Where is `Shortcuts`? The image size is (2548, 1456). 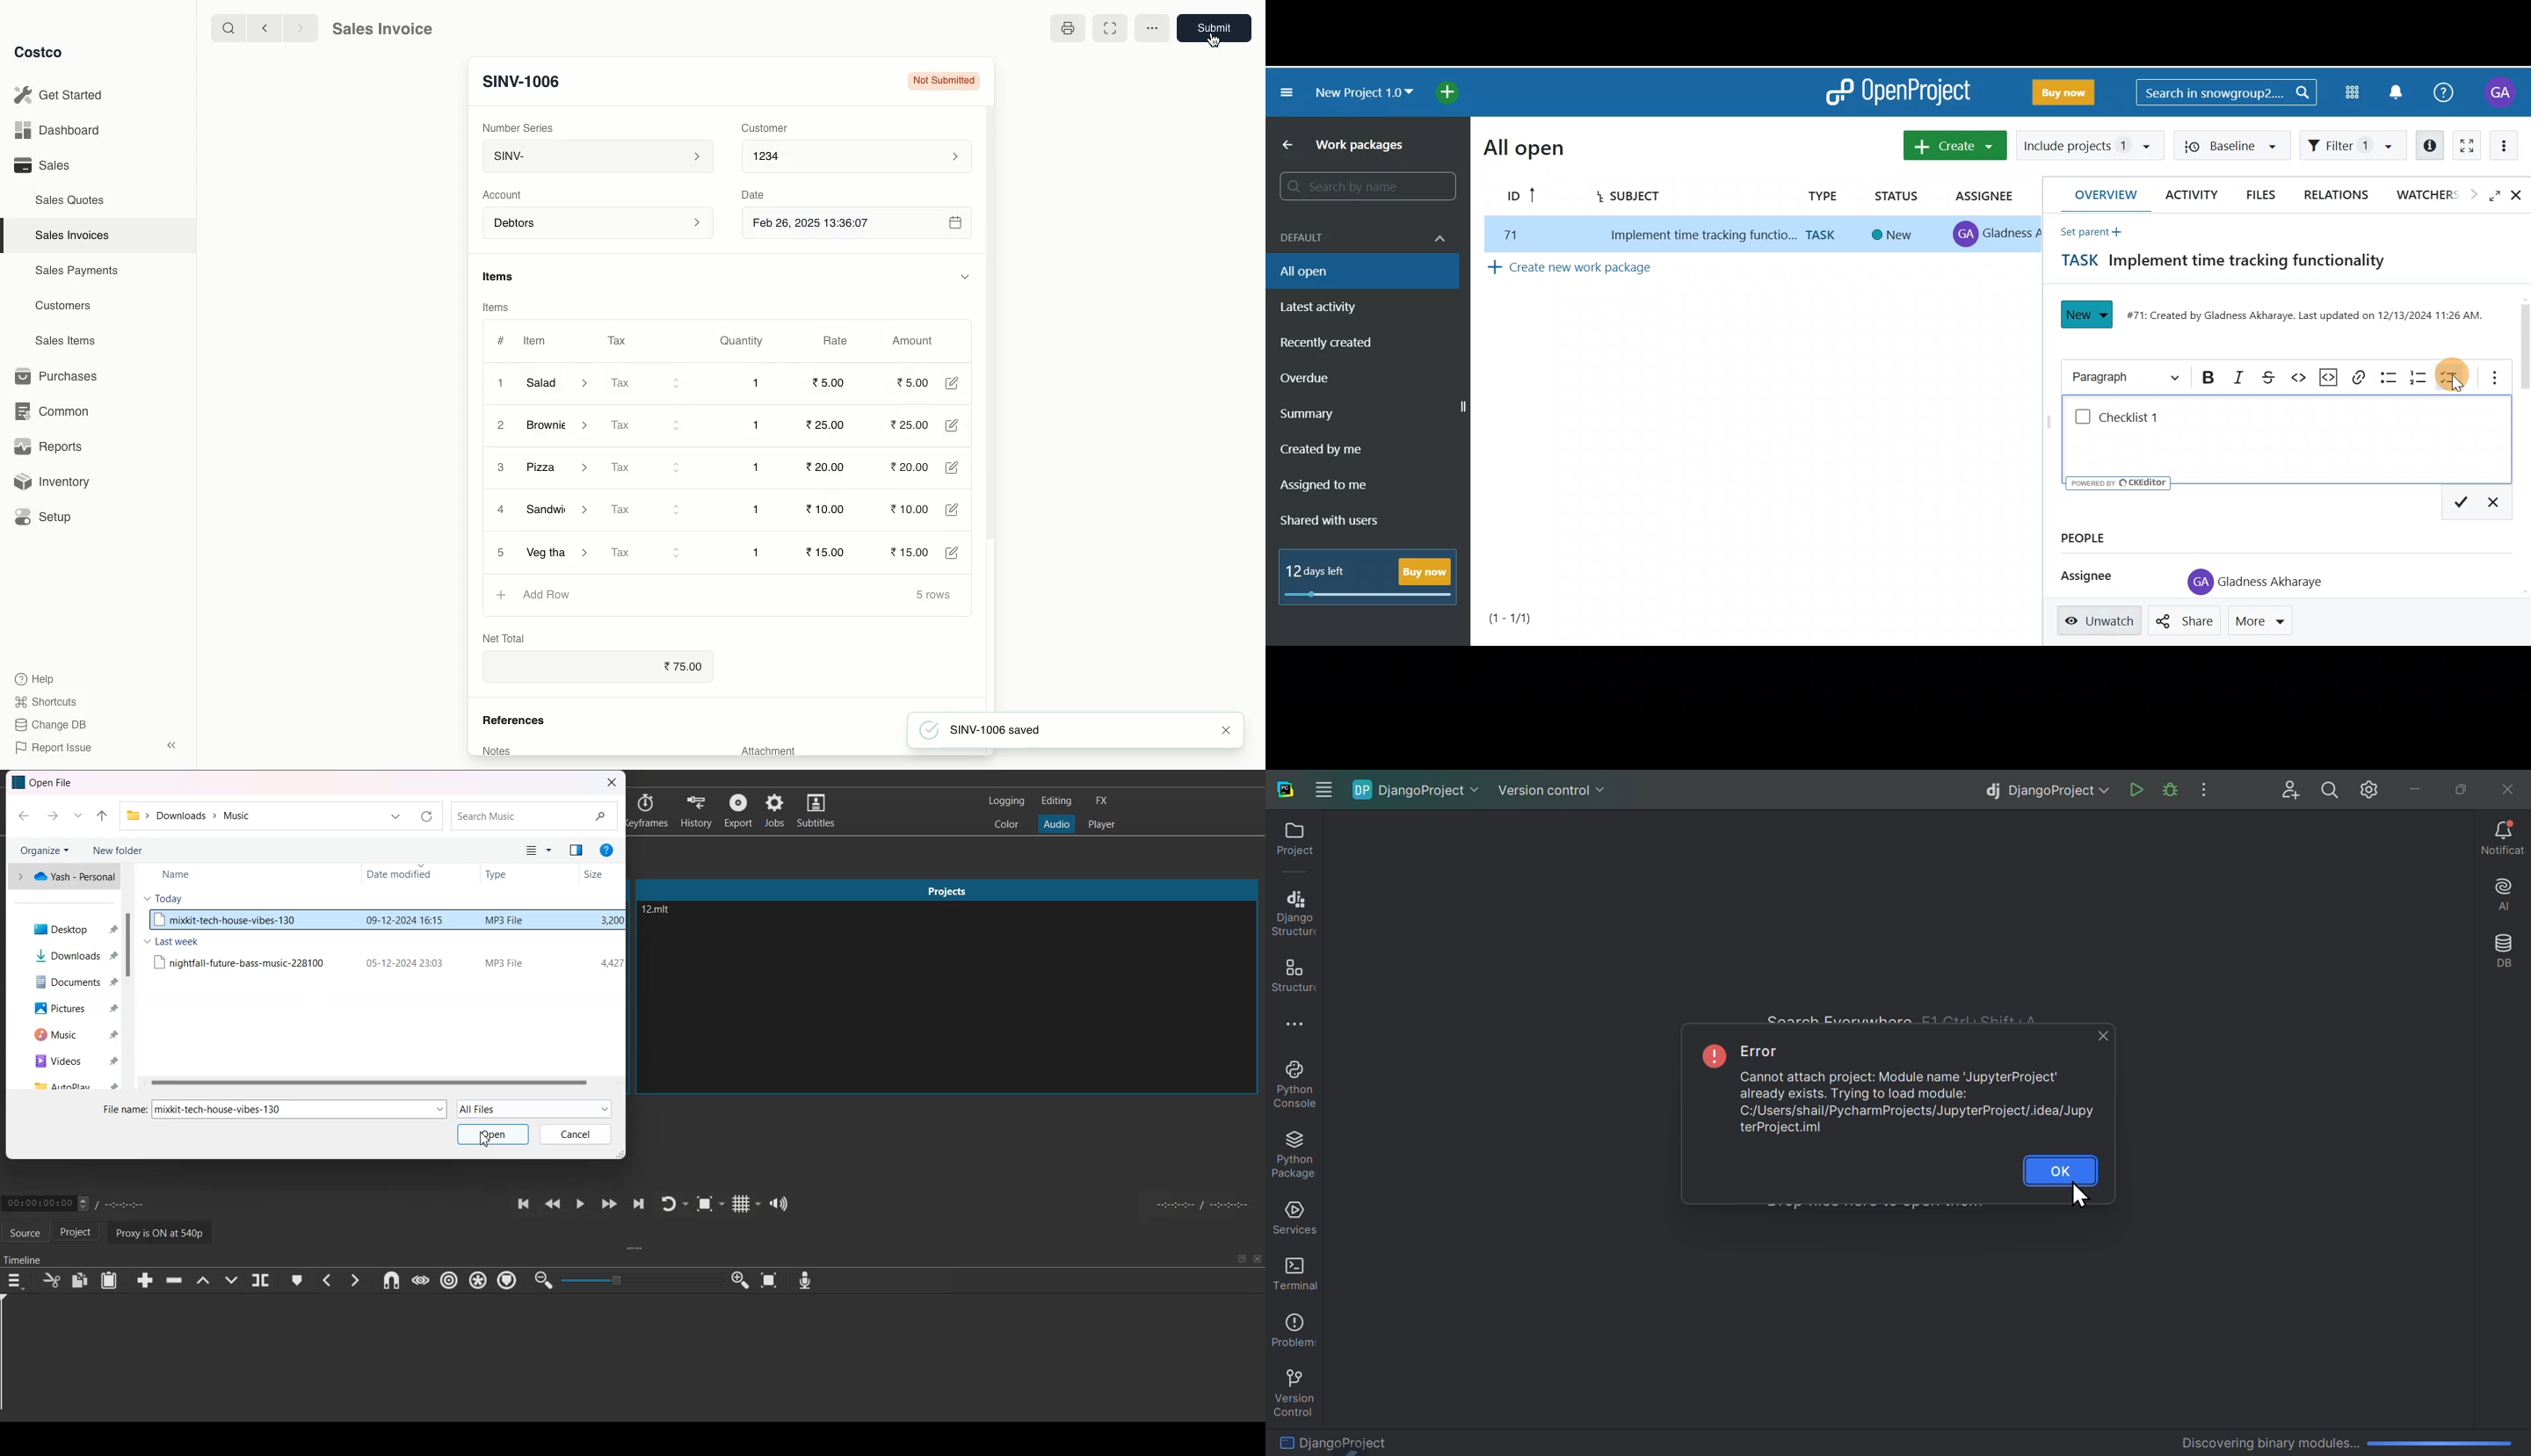
Shortcuts is located at coordinates (45, 702).